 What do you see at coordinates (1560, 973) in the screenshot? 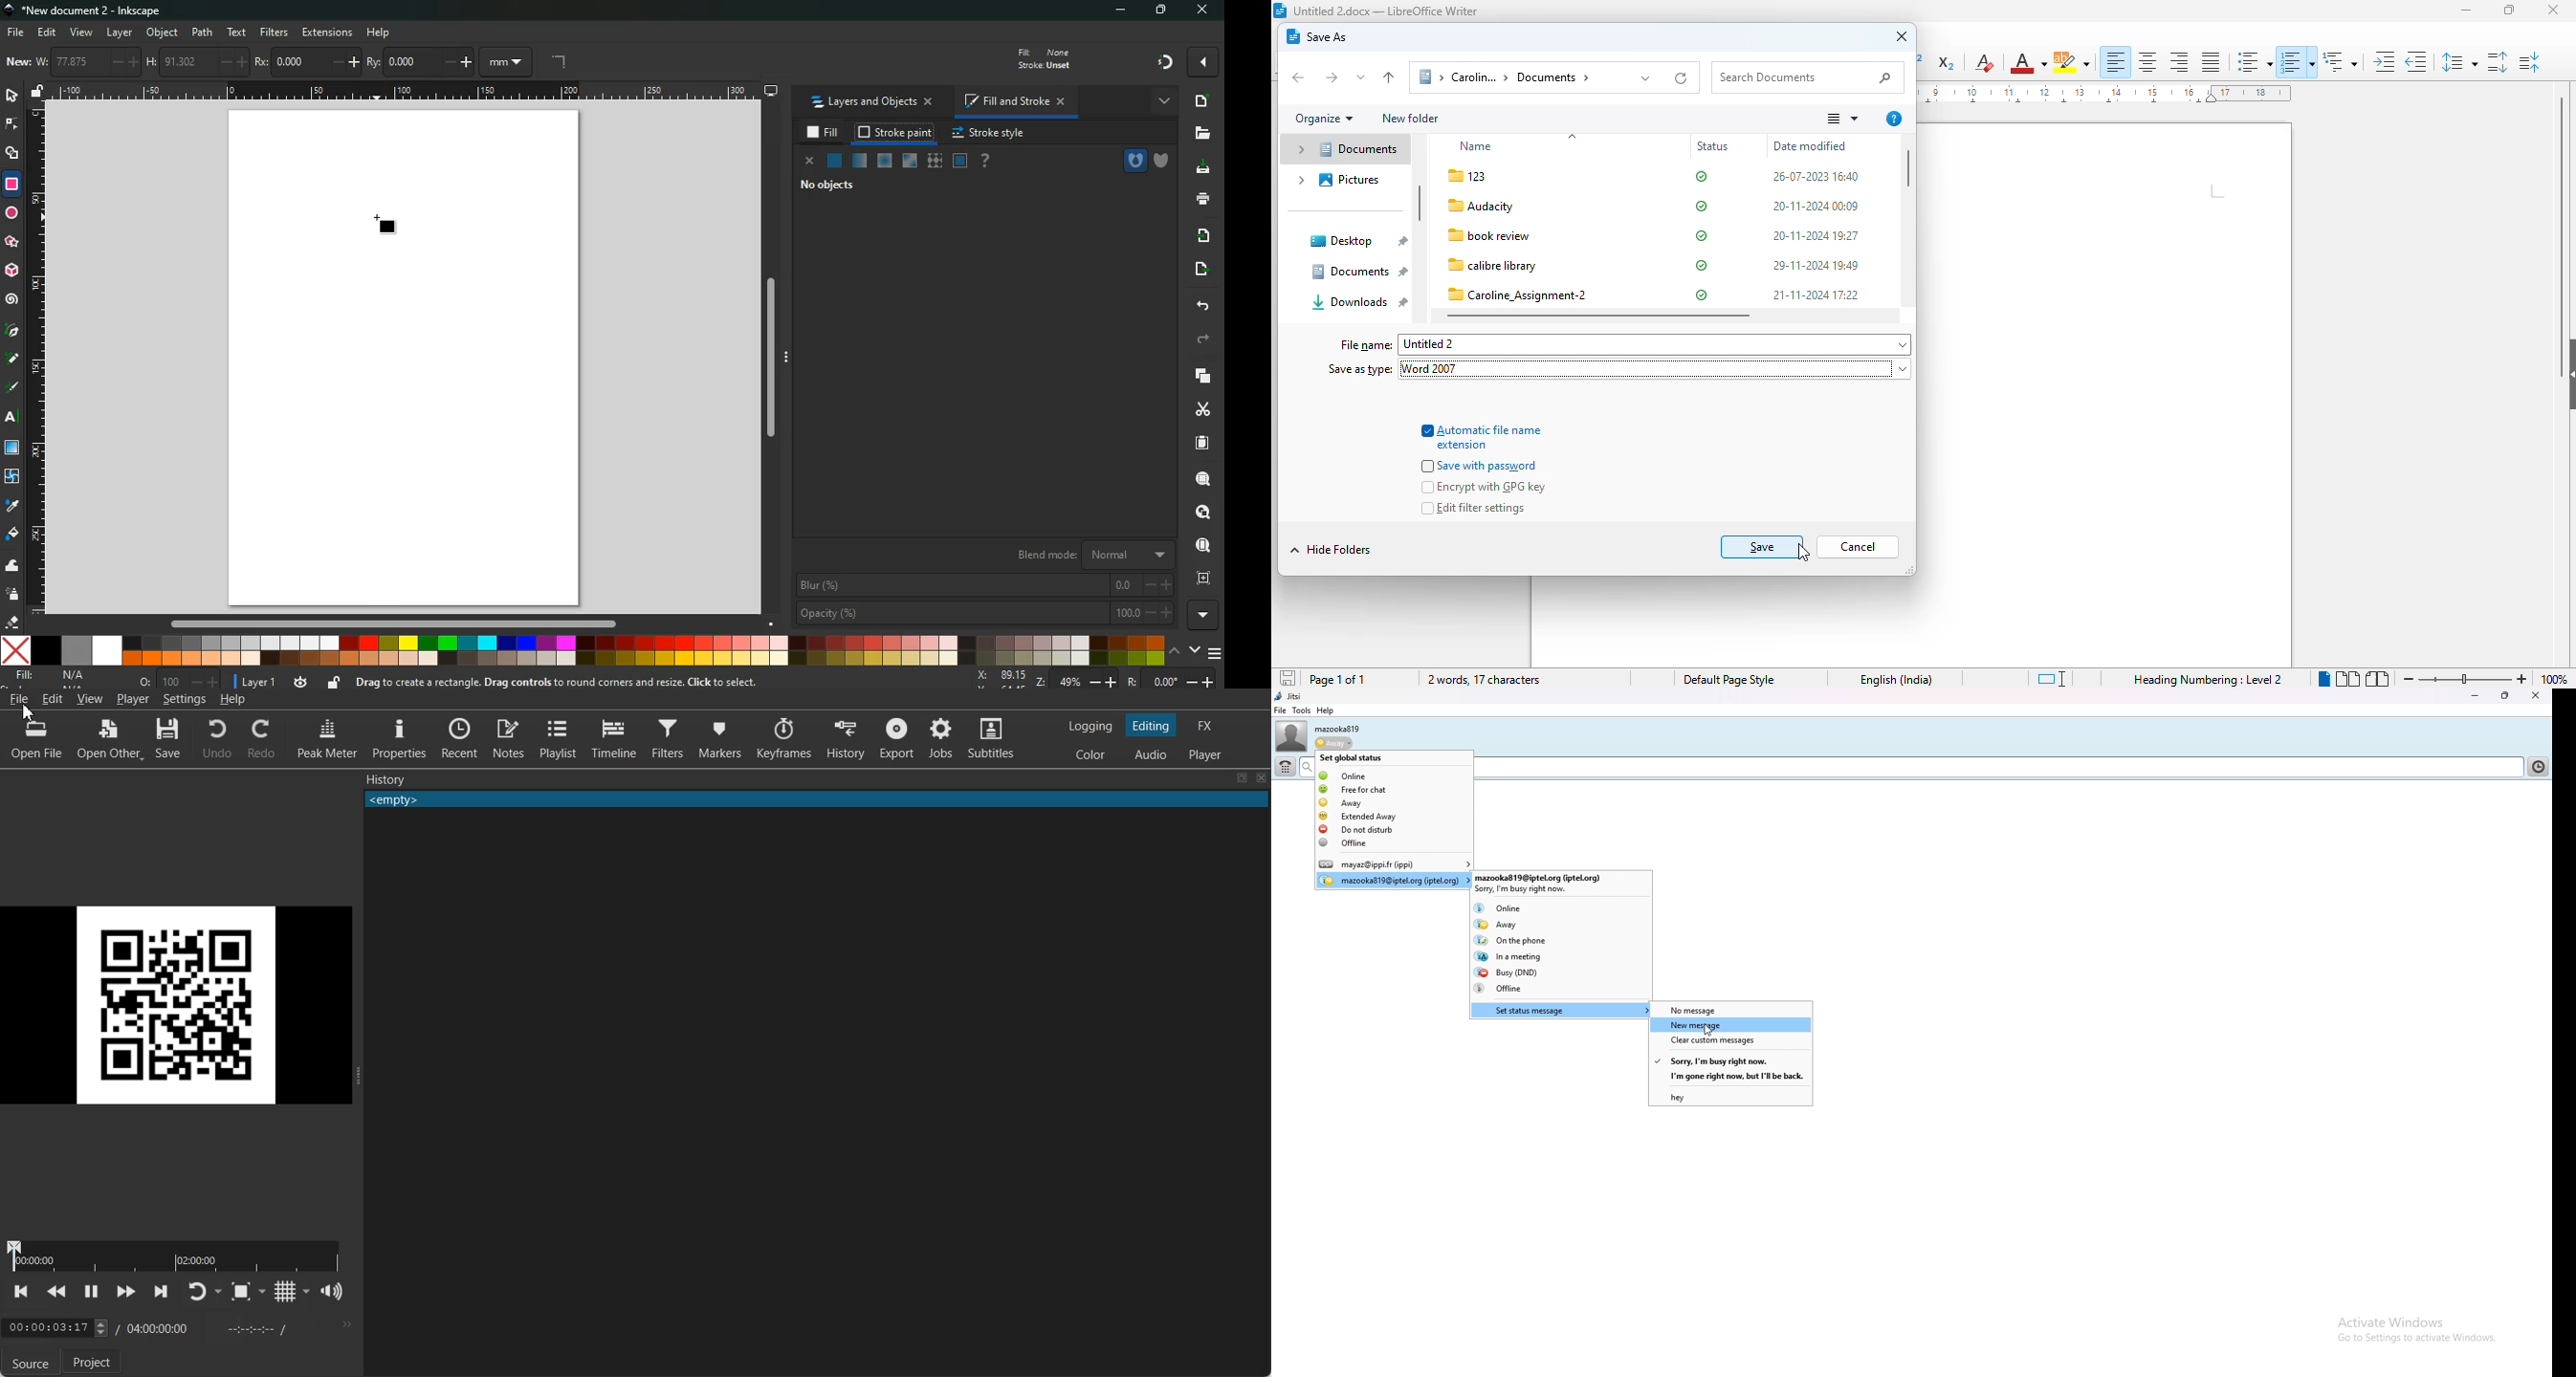
I see `busy` at bounding box center [1560, 973].